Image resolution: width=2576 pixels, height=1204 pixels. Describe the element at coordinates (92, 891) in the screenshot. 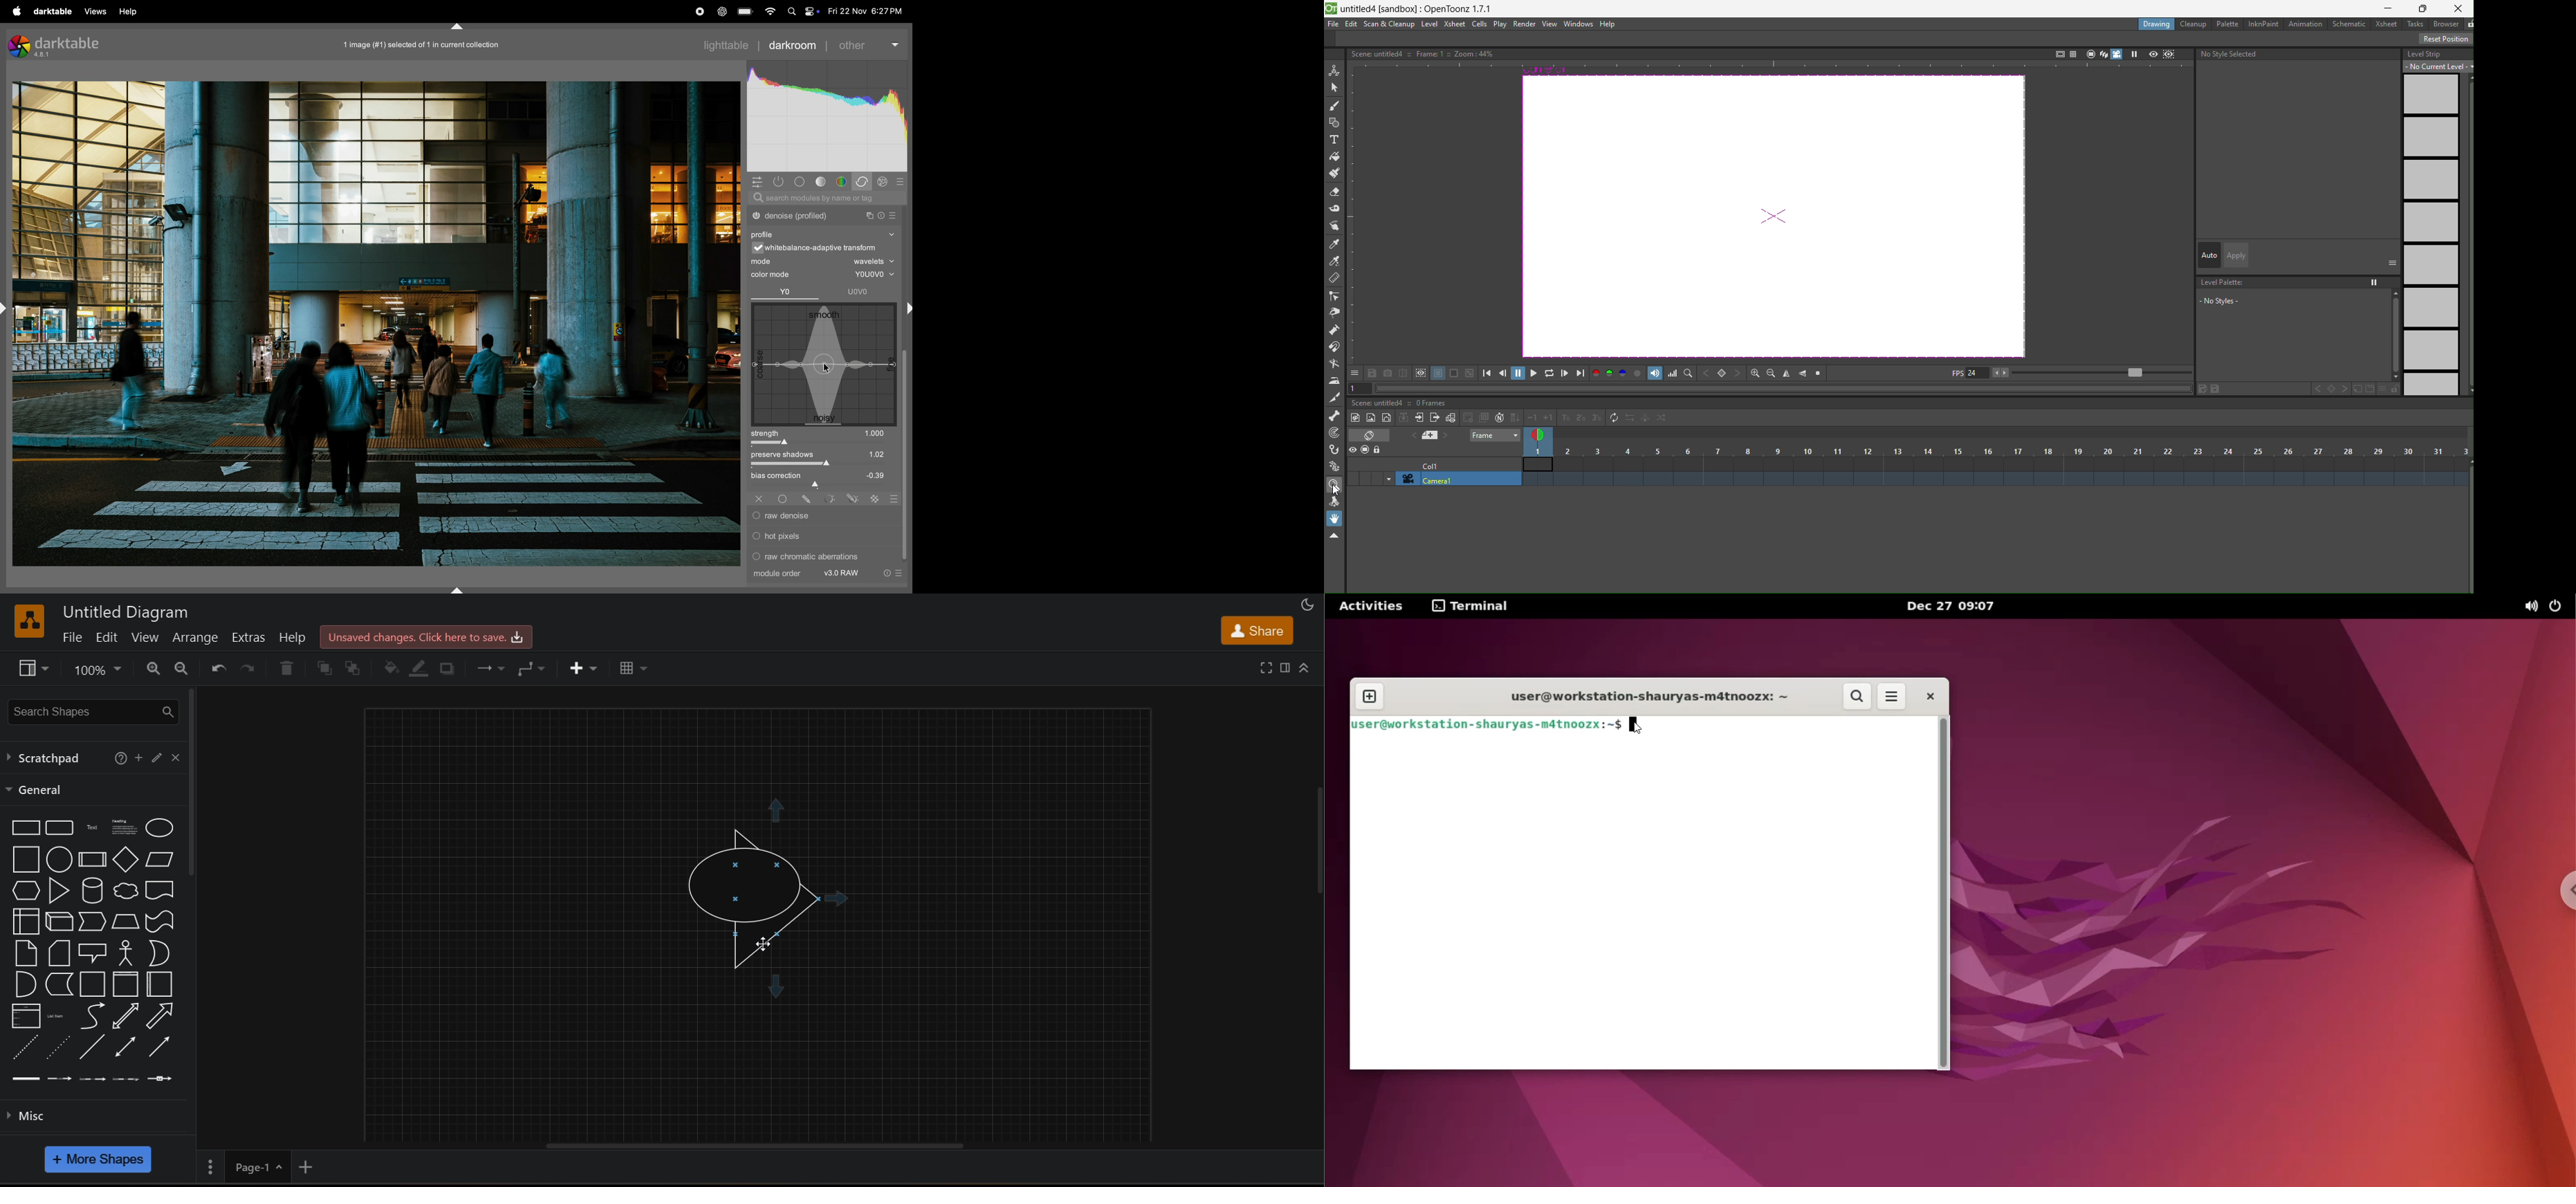

I see `cylinder` at that location.